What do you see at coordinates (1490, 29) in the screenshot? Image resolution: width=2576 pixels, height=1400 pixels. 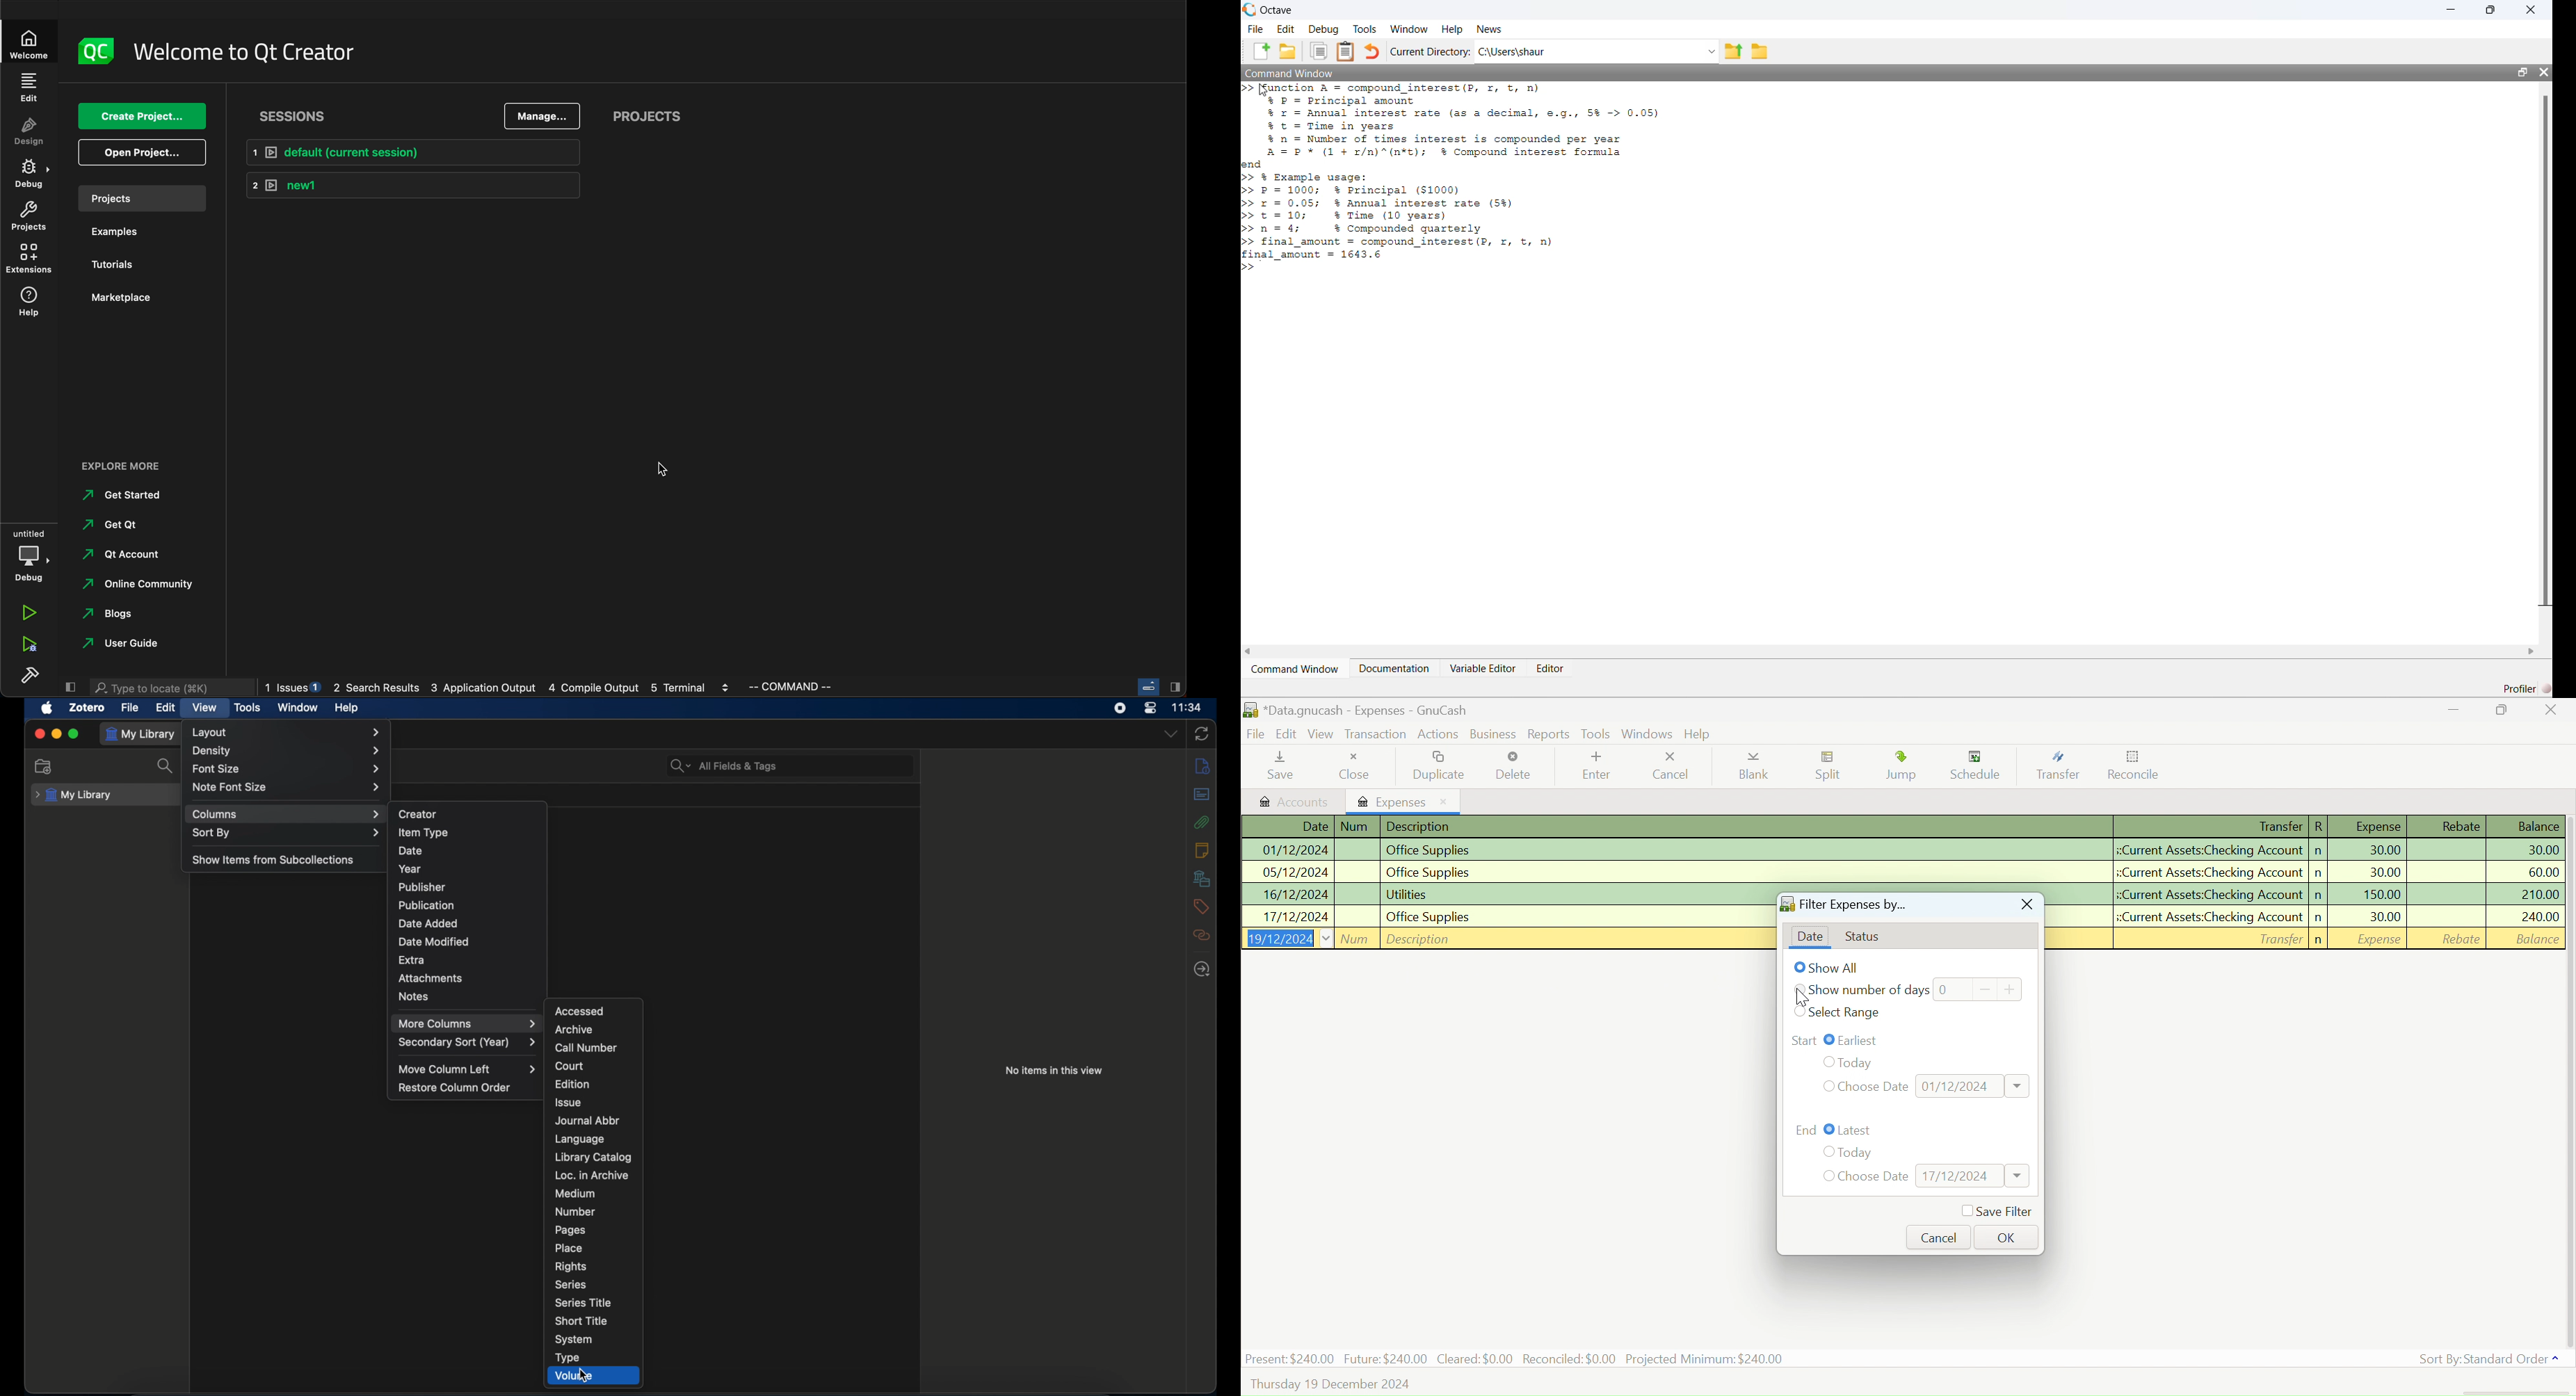 I see `News` at bounding box center [1490, 29].